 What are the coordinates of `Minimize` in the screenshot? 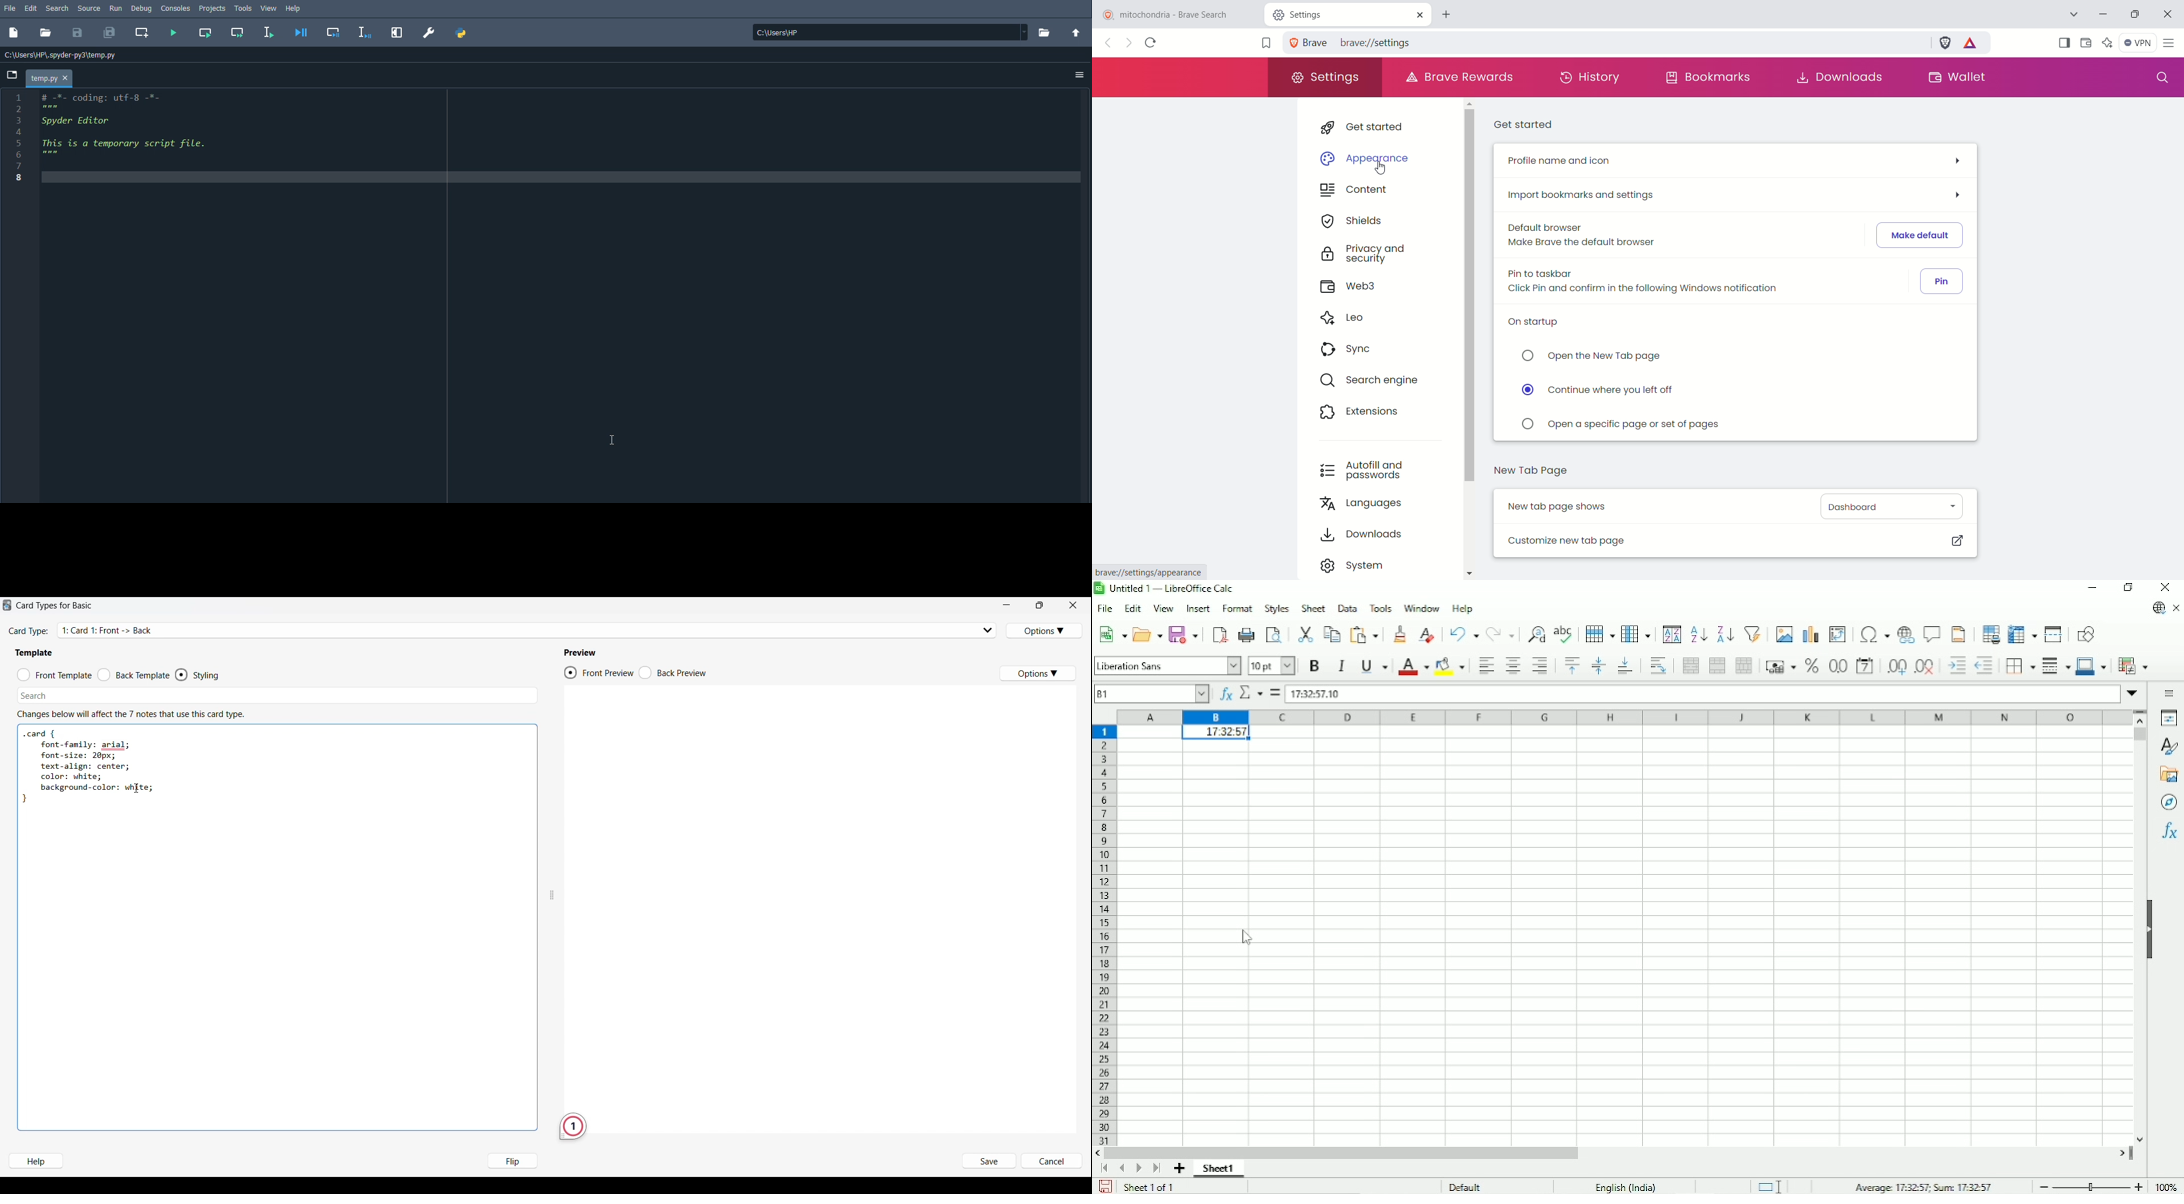 It's located at (1007, 605).